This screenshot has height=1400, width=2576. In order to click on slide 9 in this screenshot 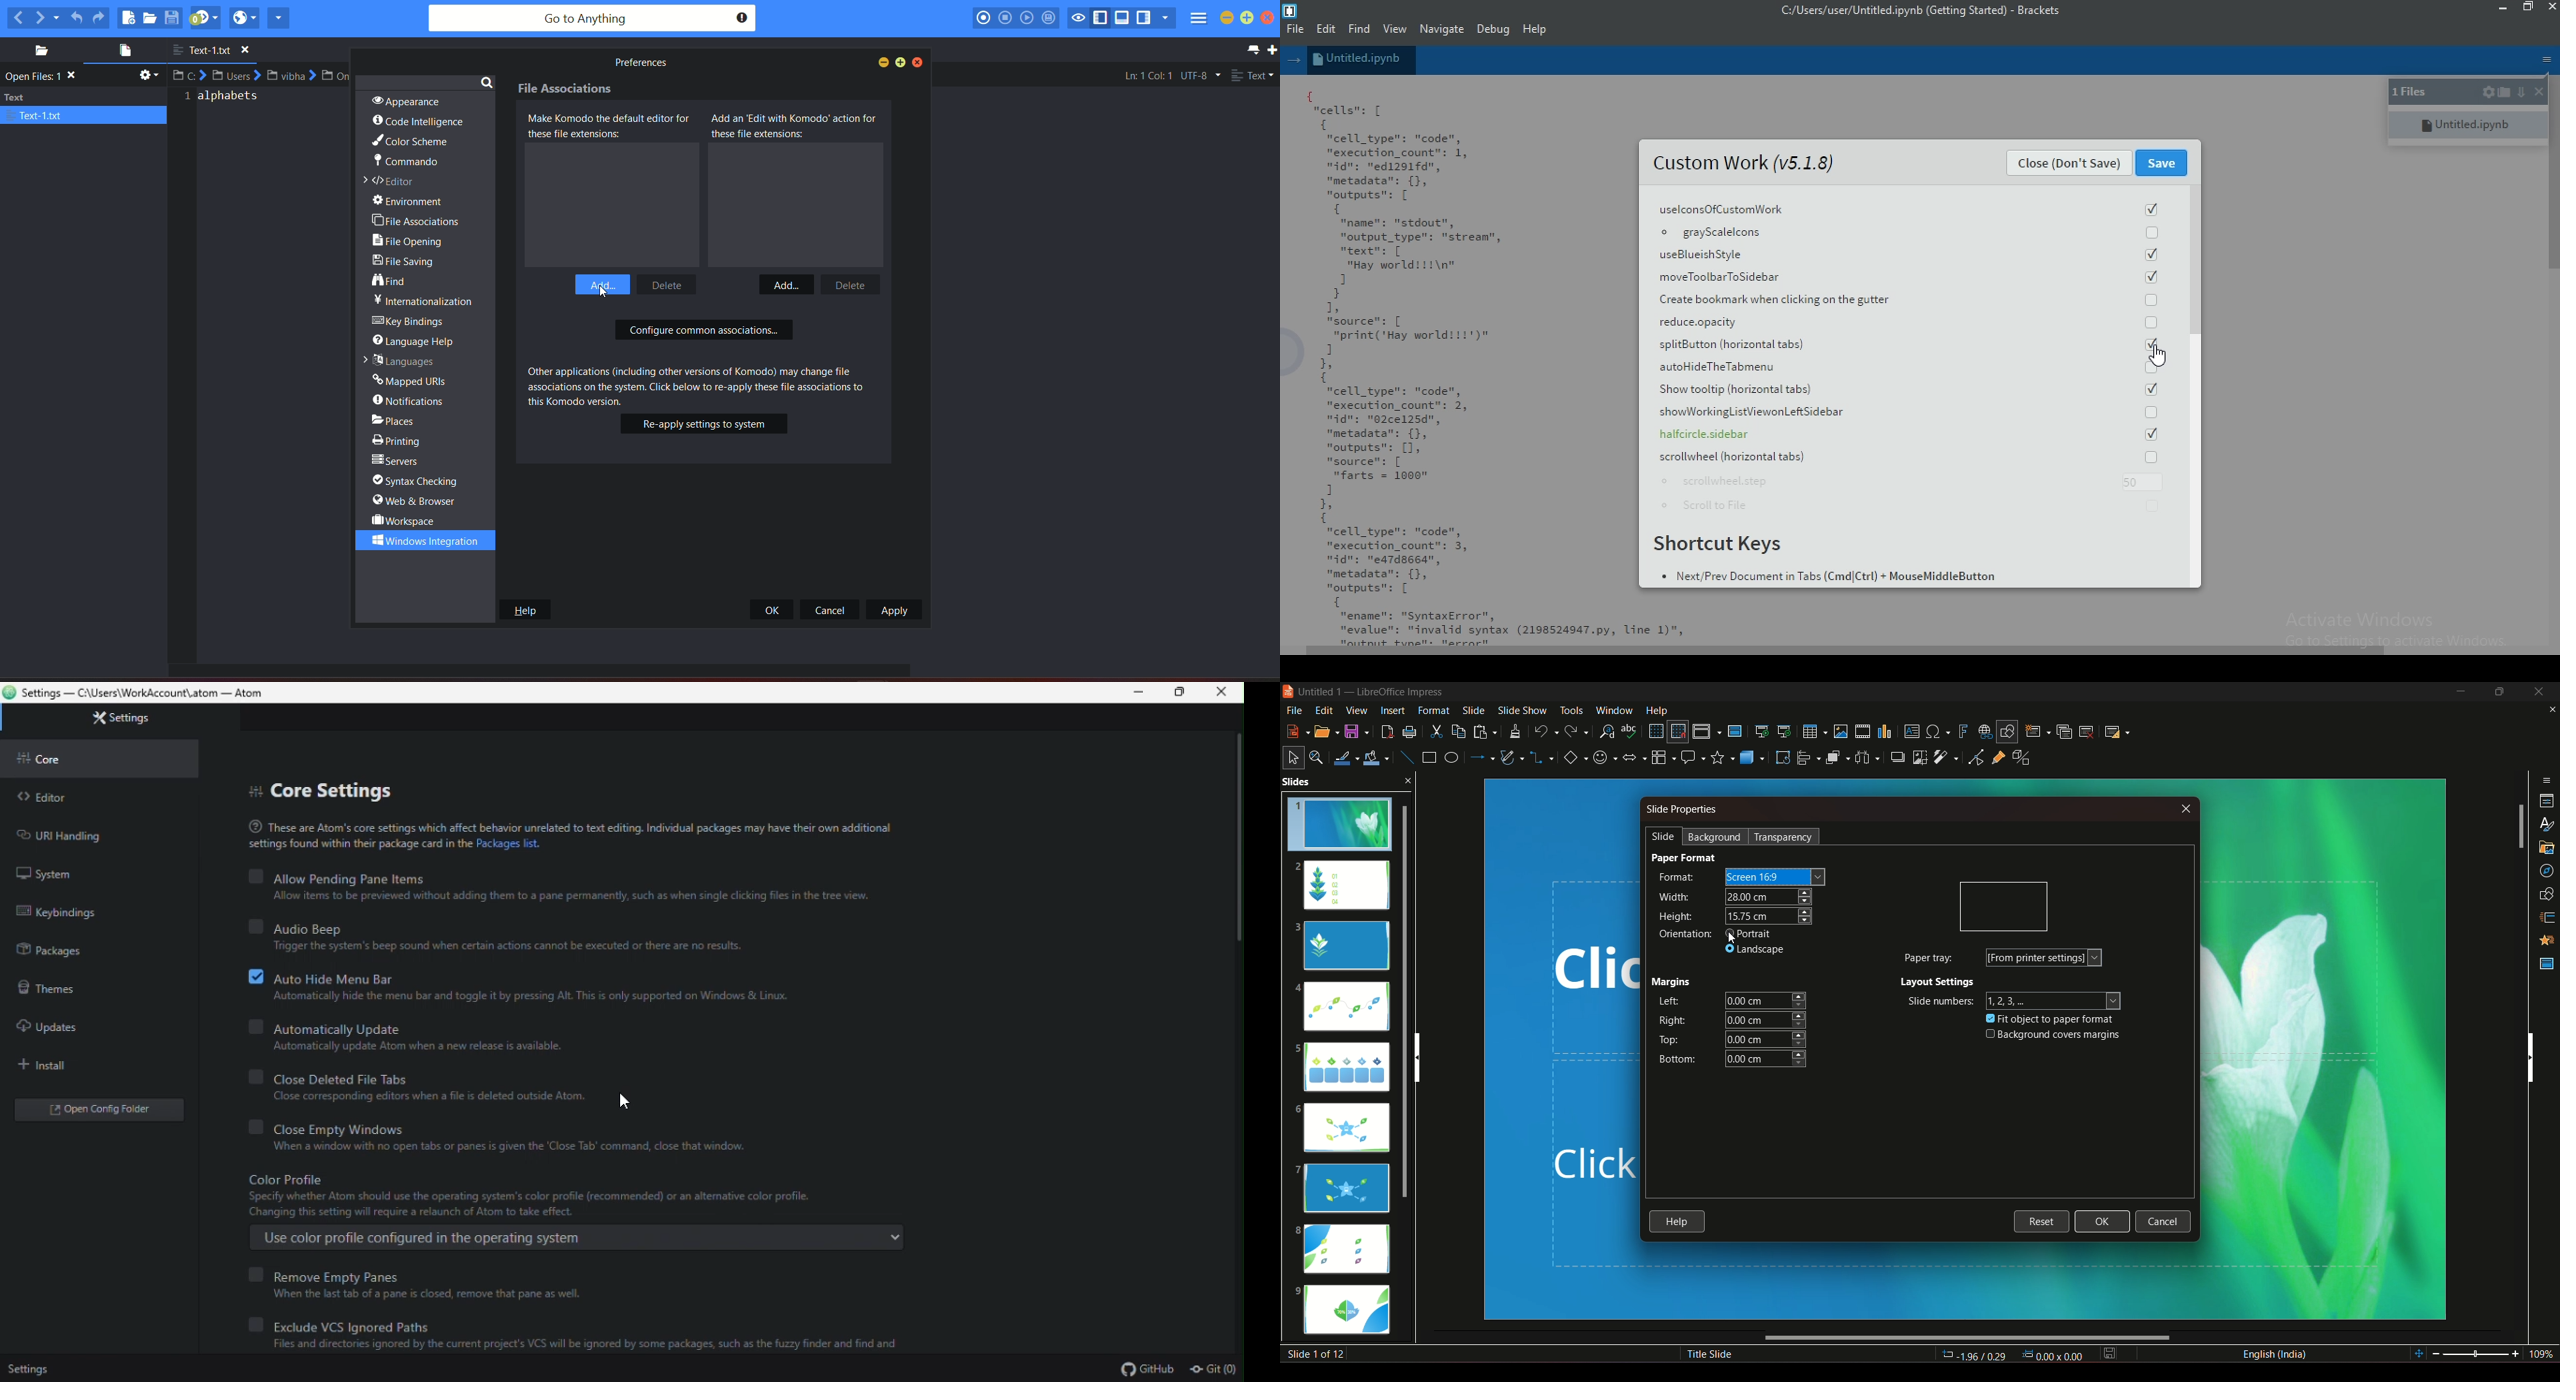, I will do `click(1350, 1311)`.